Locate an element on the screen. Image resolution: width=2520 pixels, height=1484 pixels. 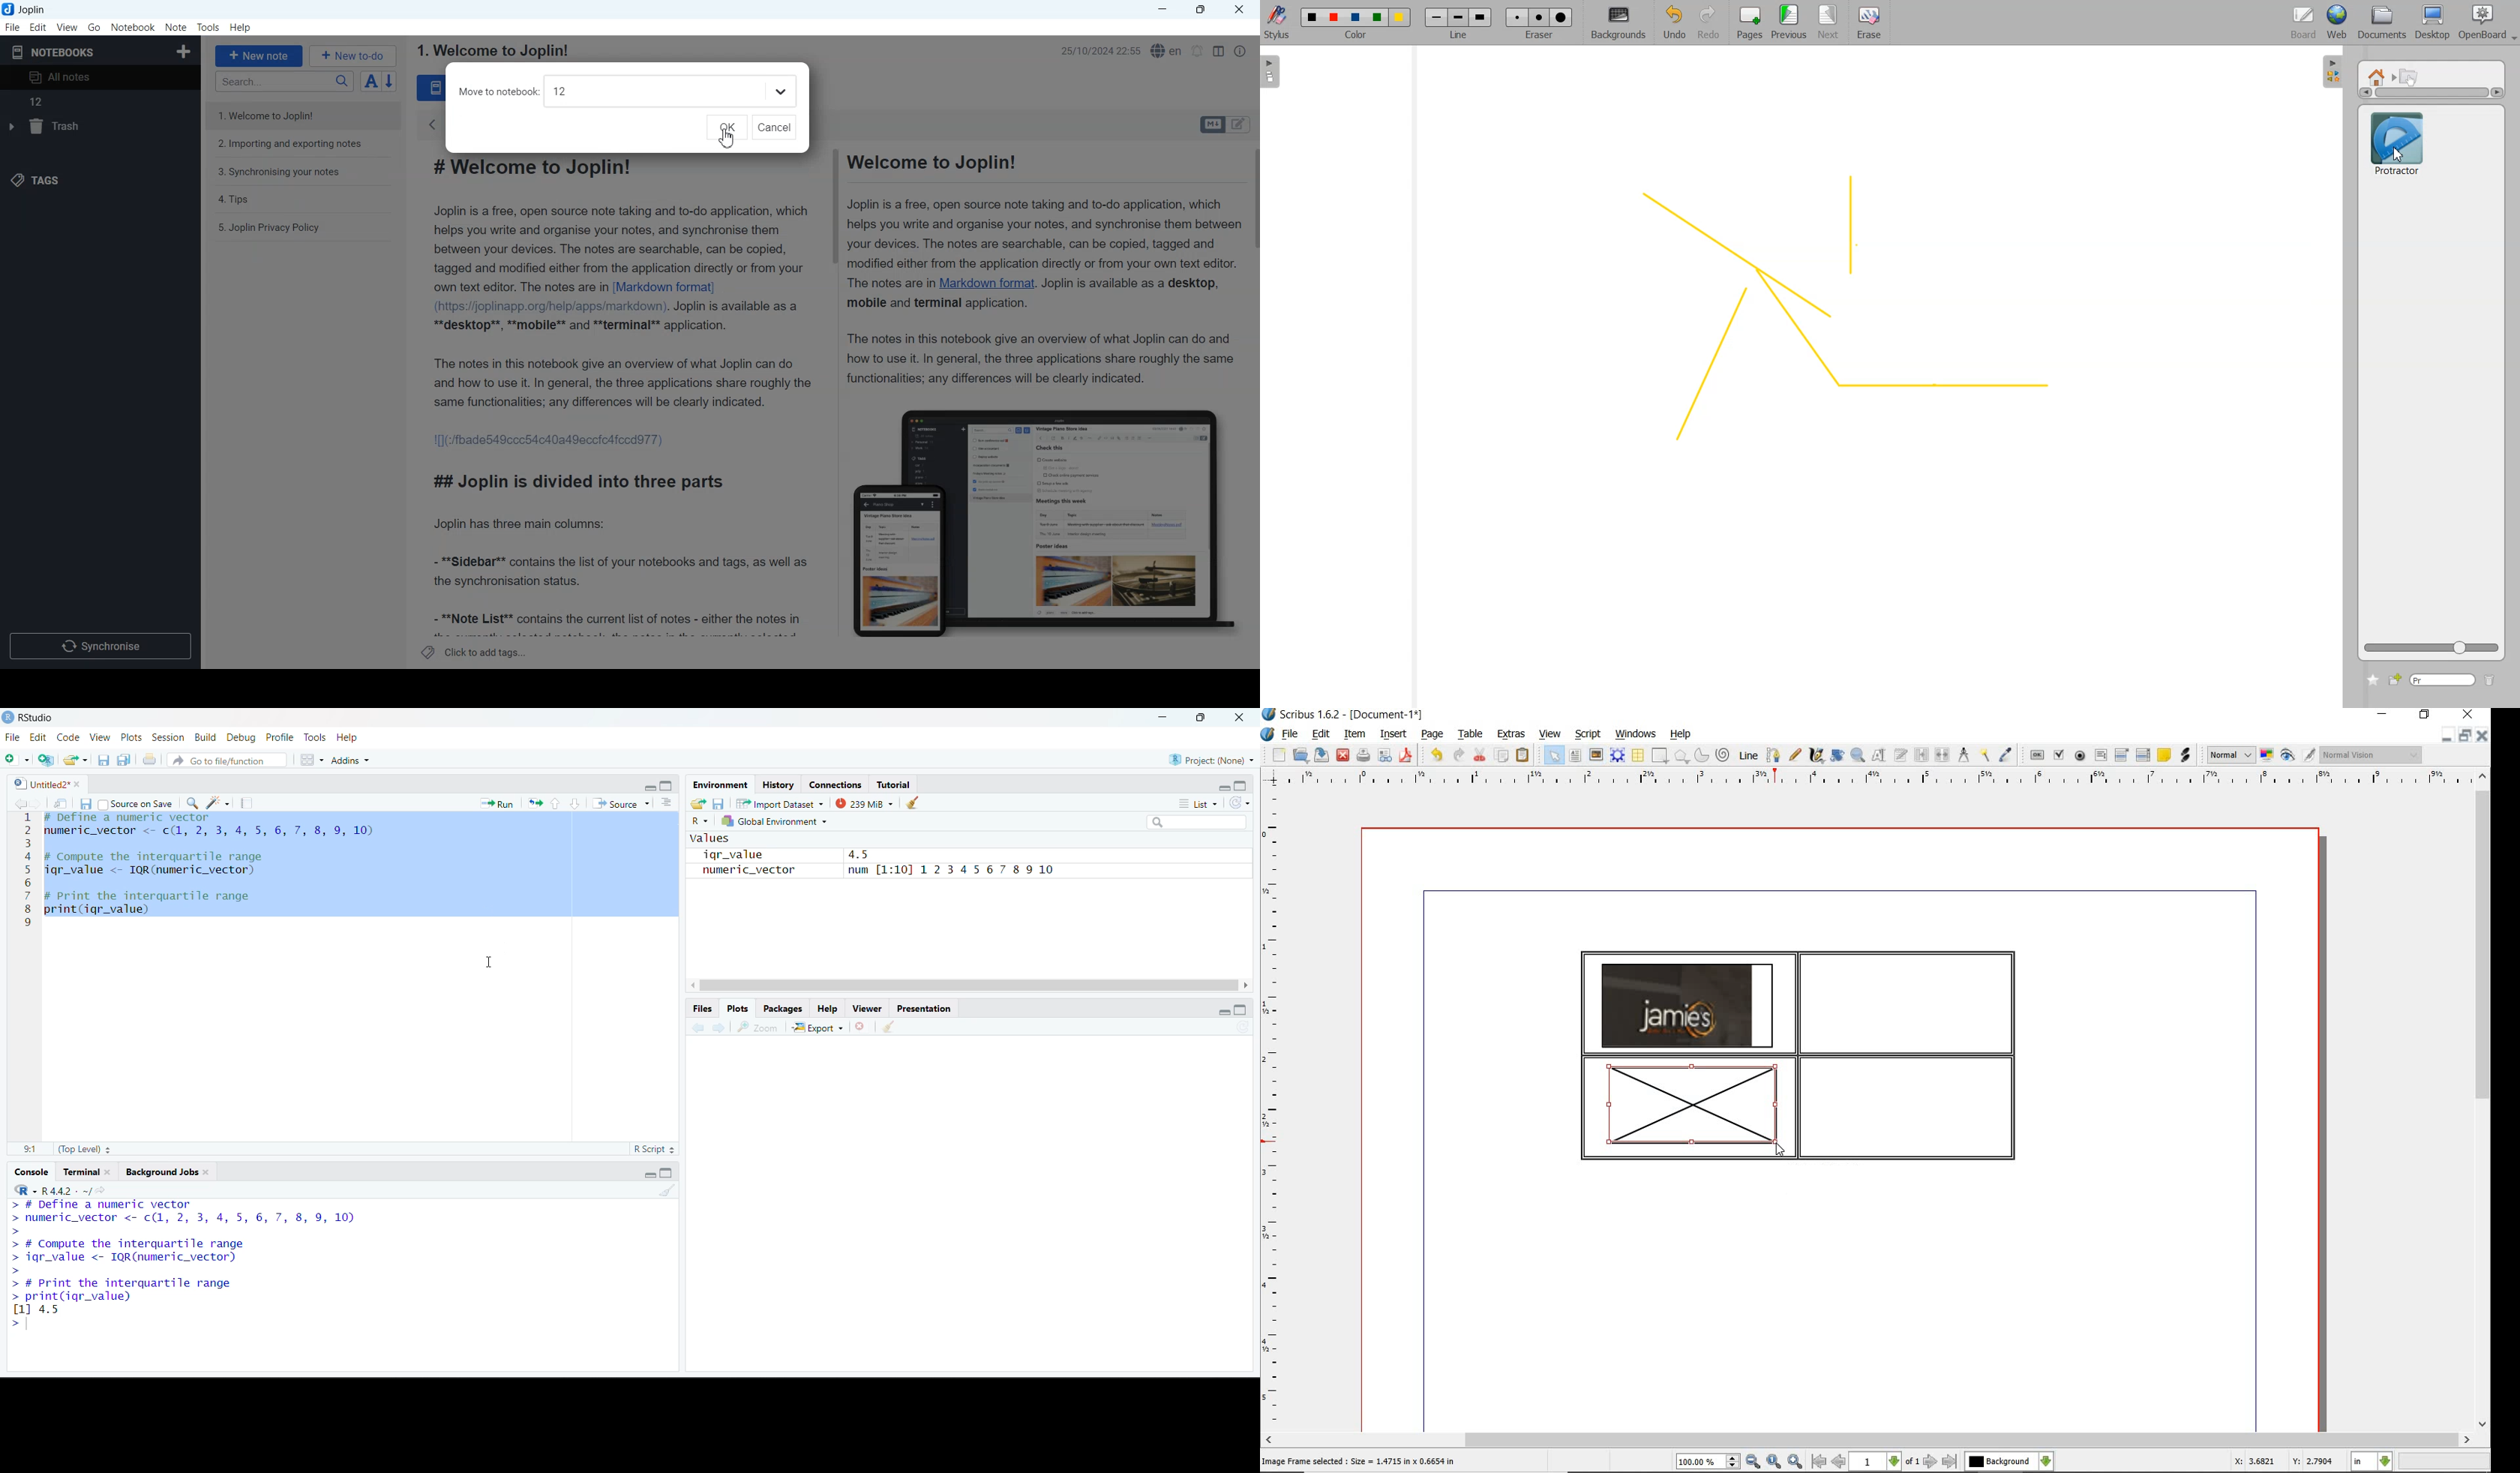
Toggle editors is located at coordinates (1241, 125).